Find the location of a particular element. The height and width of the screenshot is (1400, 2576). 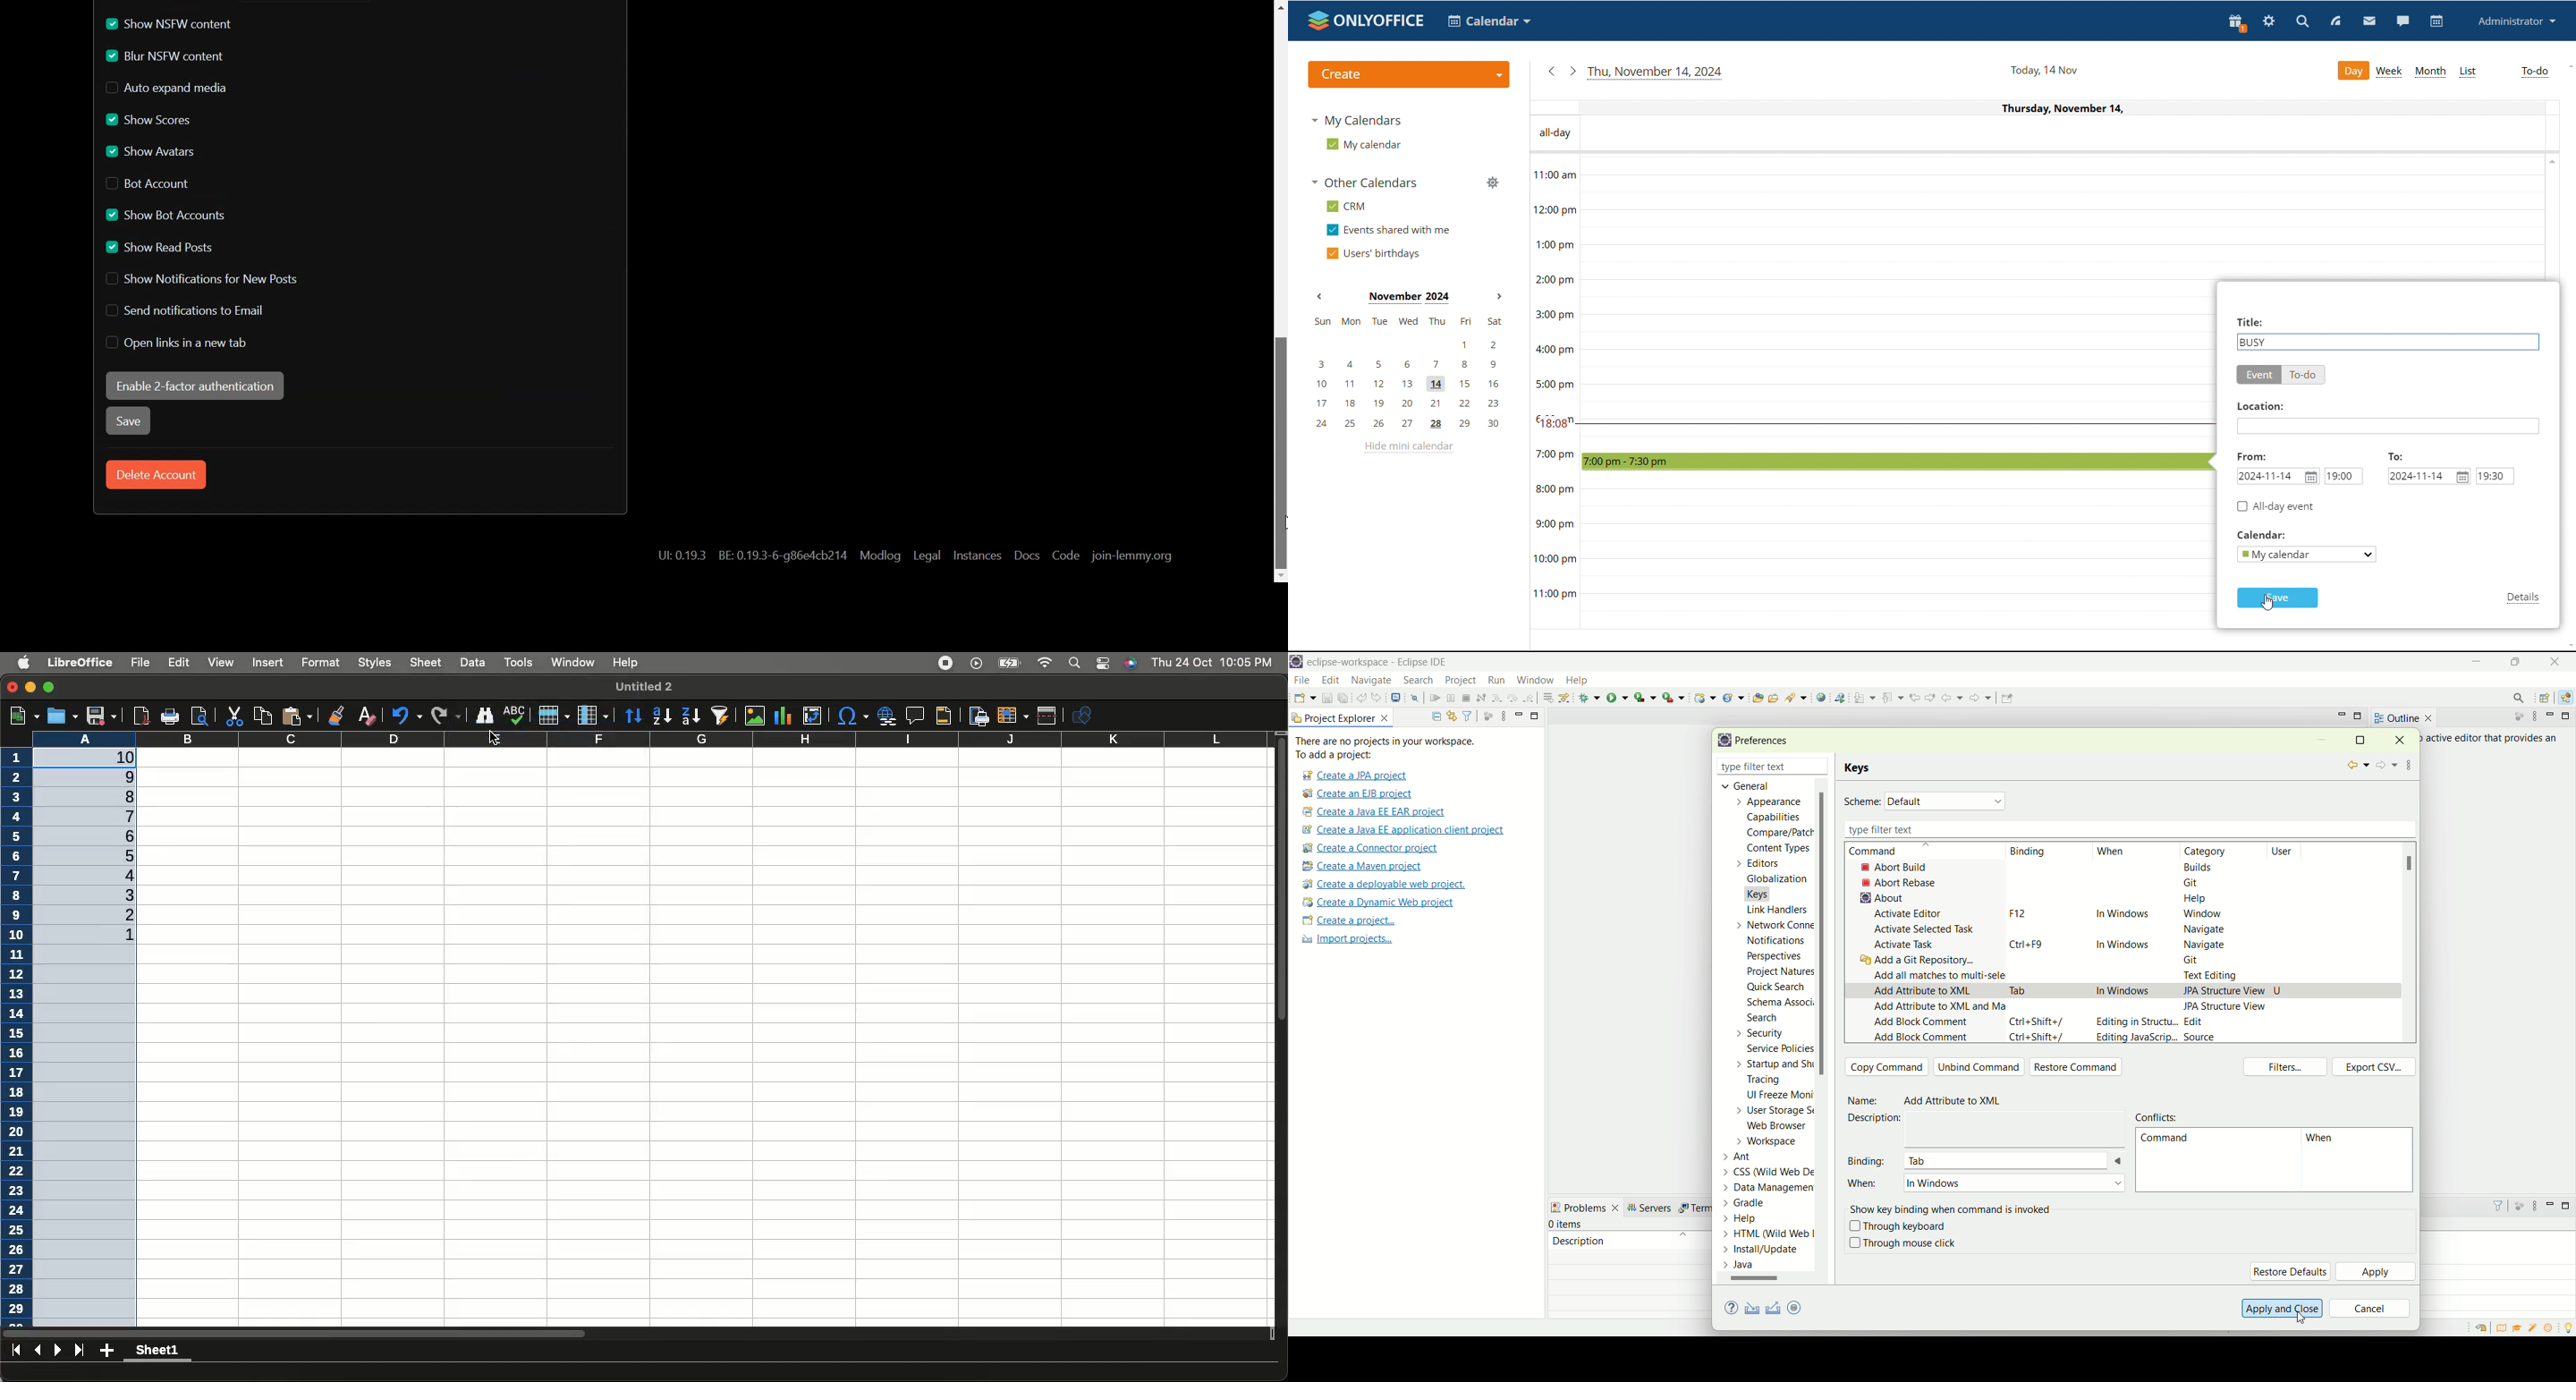

timeline is located at coordinates (1556, 391).